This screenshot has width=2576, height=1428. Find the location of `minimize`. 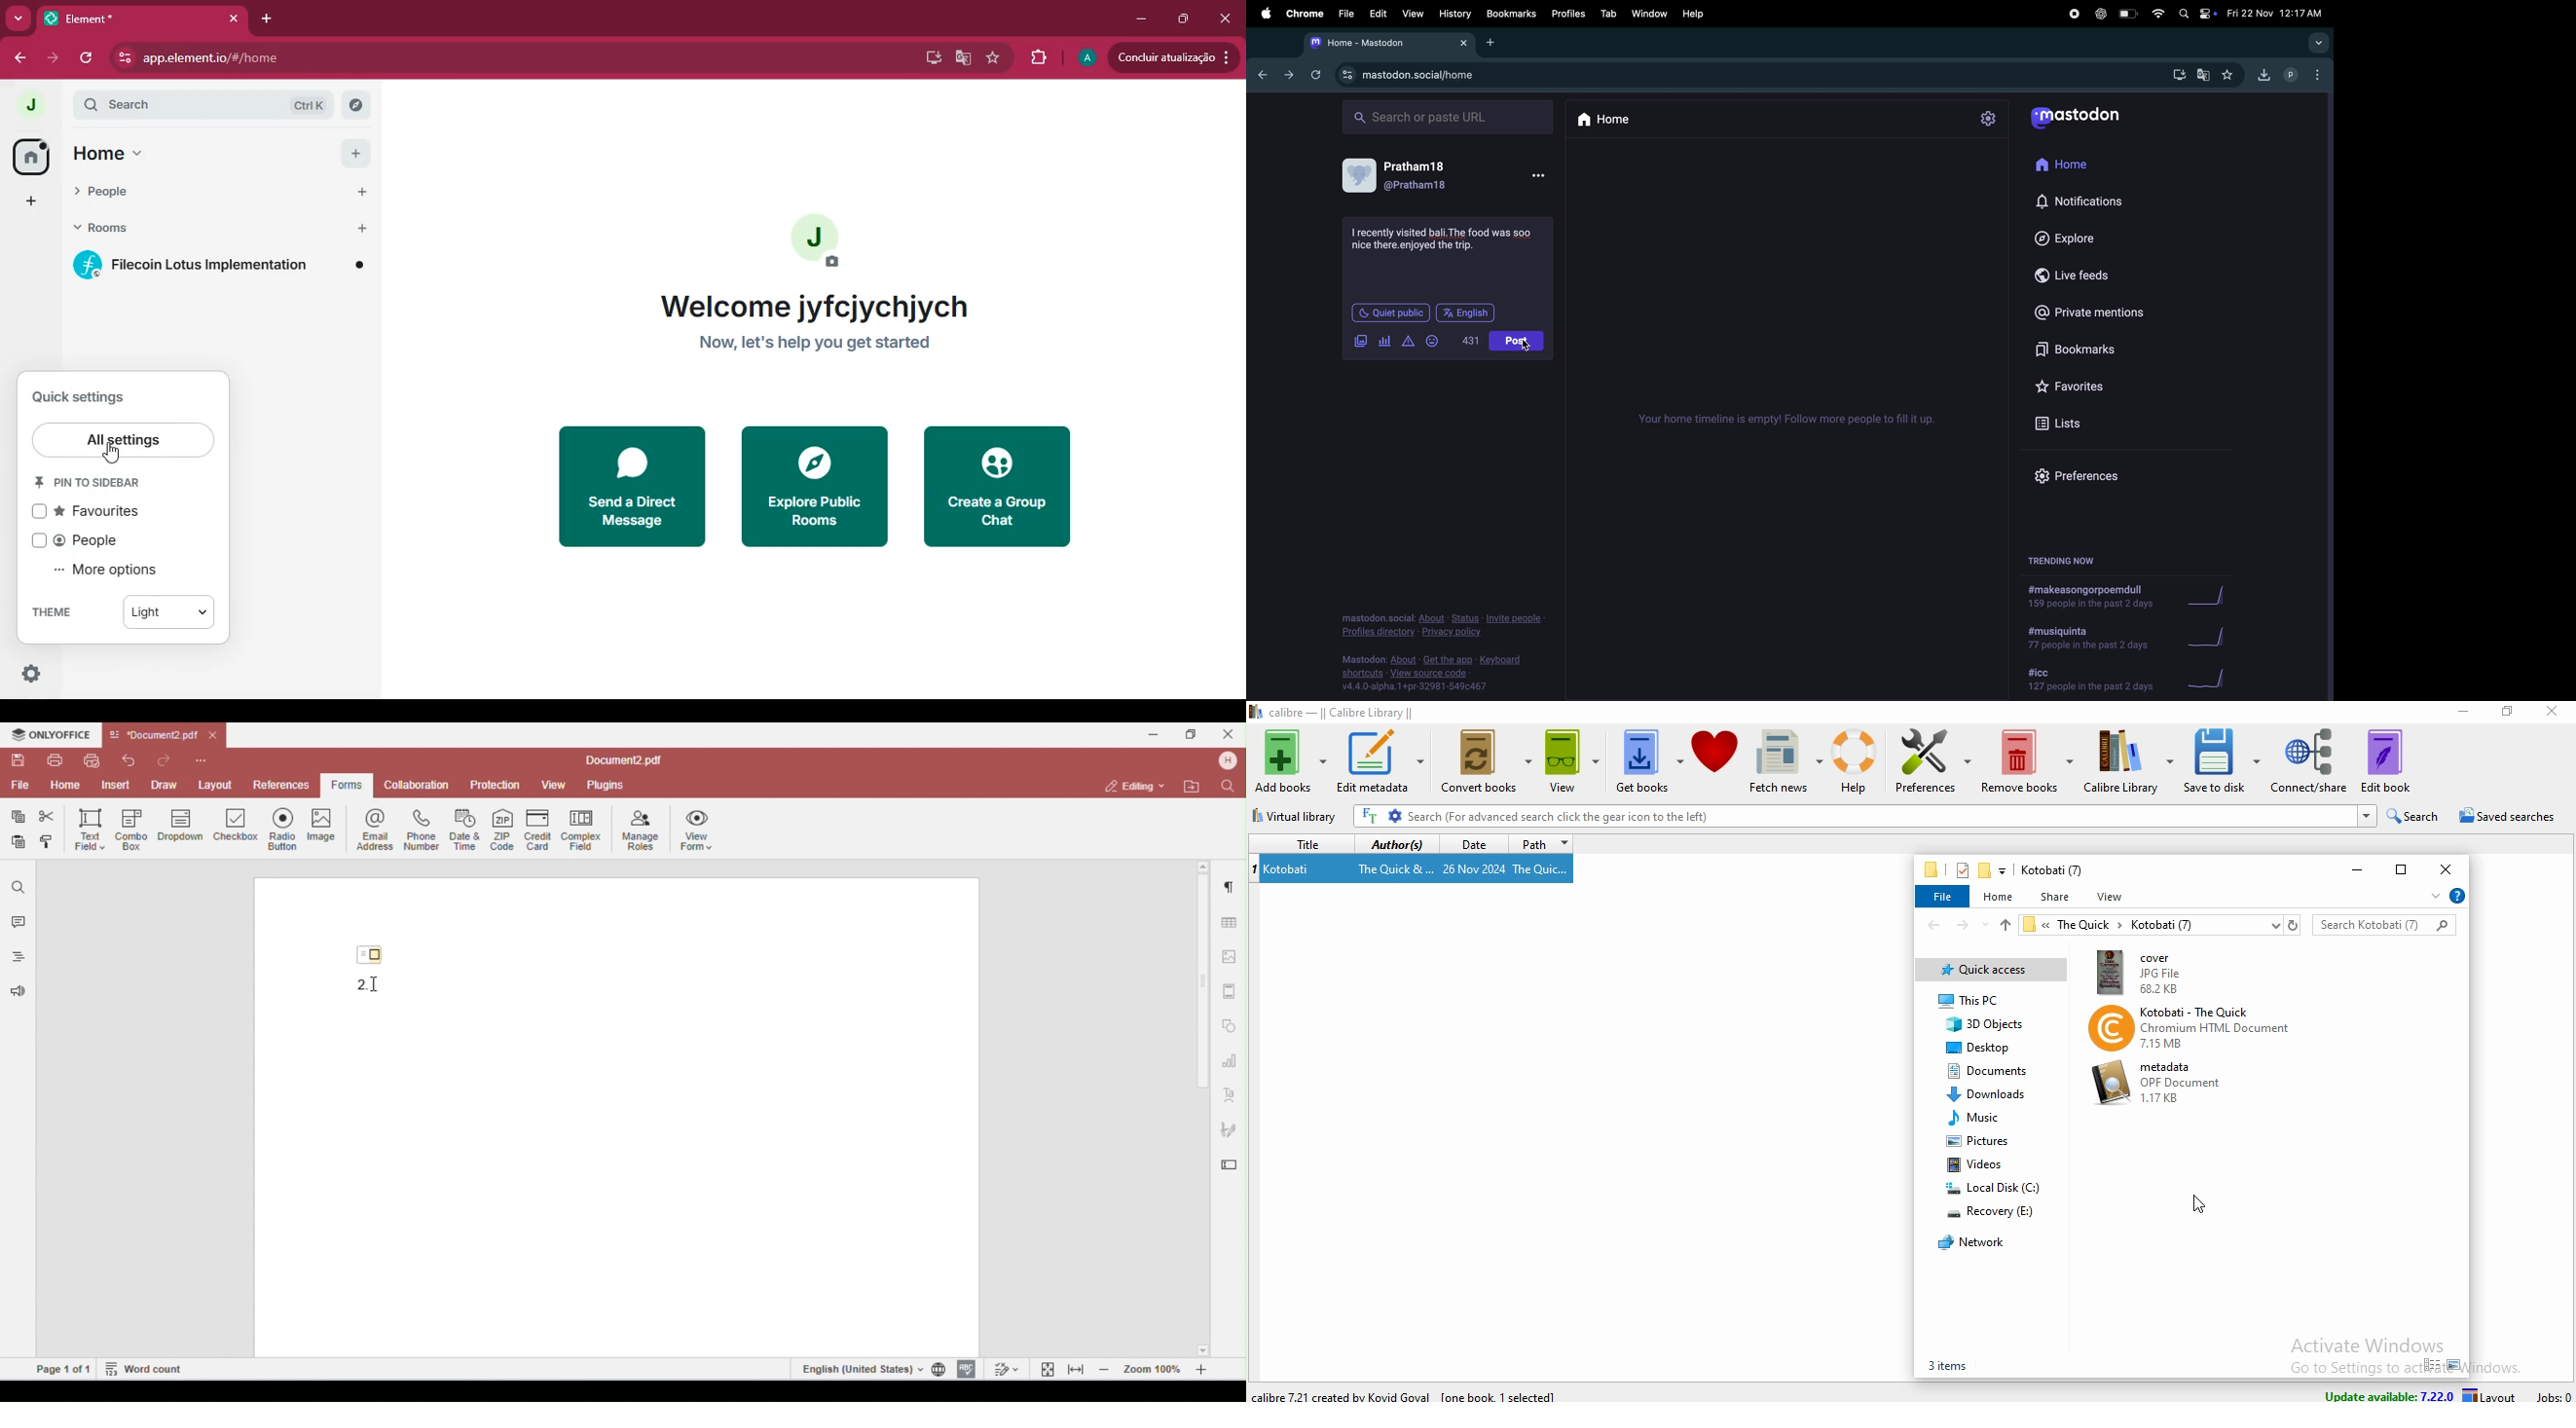

minimize is located at coordinates (1138, 17).